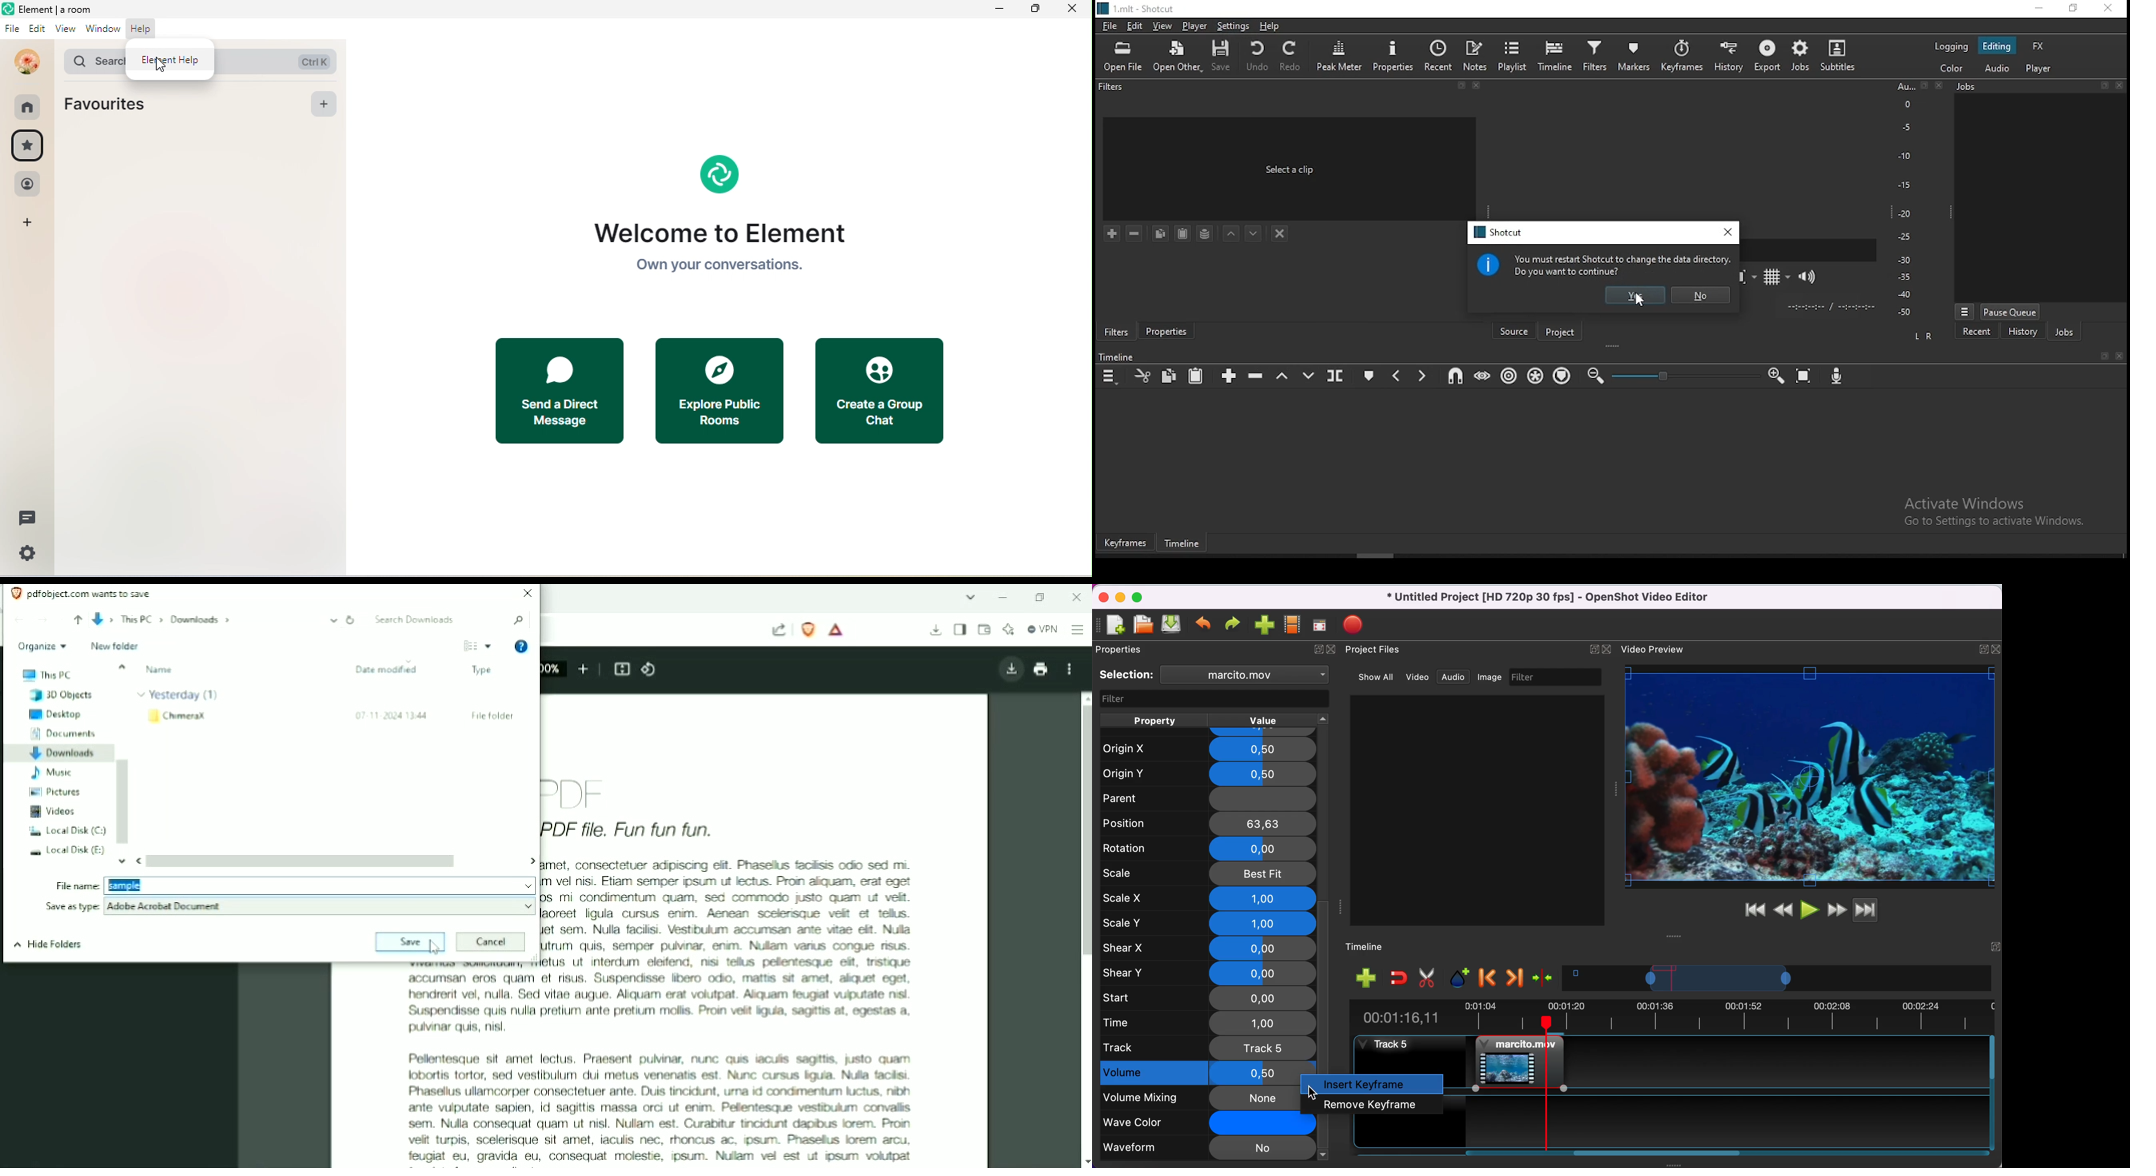  Describe the element at coordinates (1365, 979) in the screenshot. I see `add track` at that location.